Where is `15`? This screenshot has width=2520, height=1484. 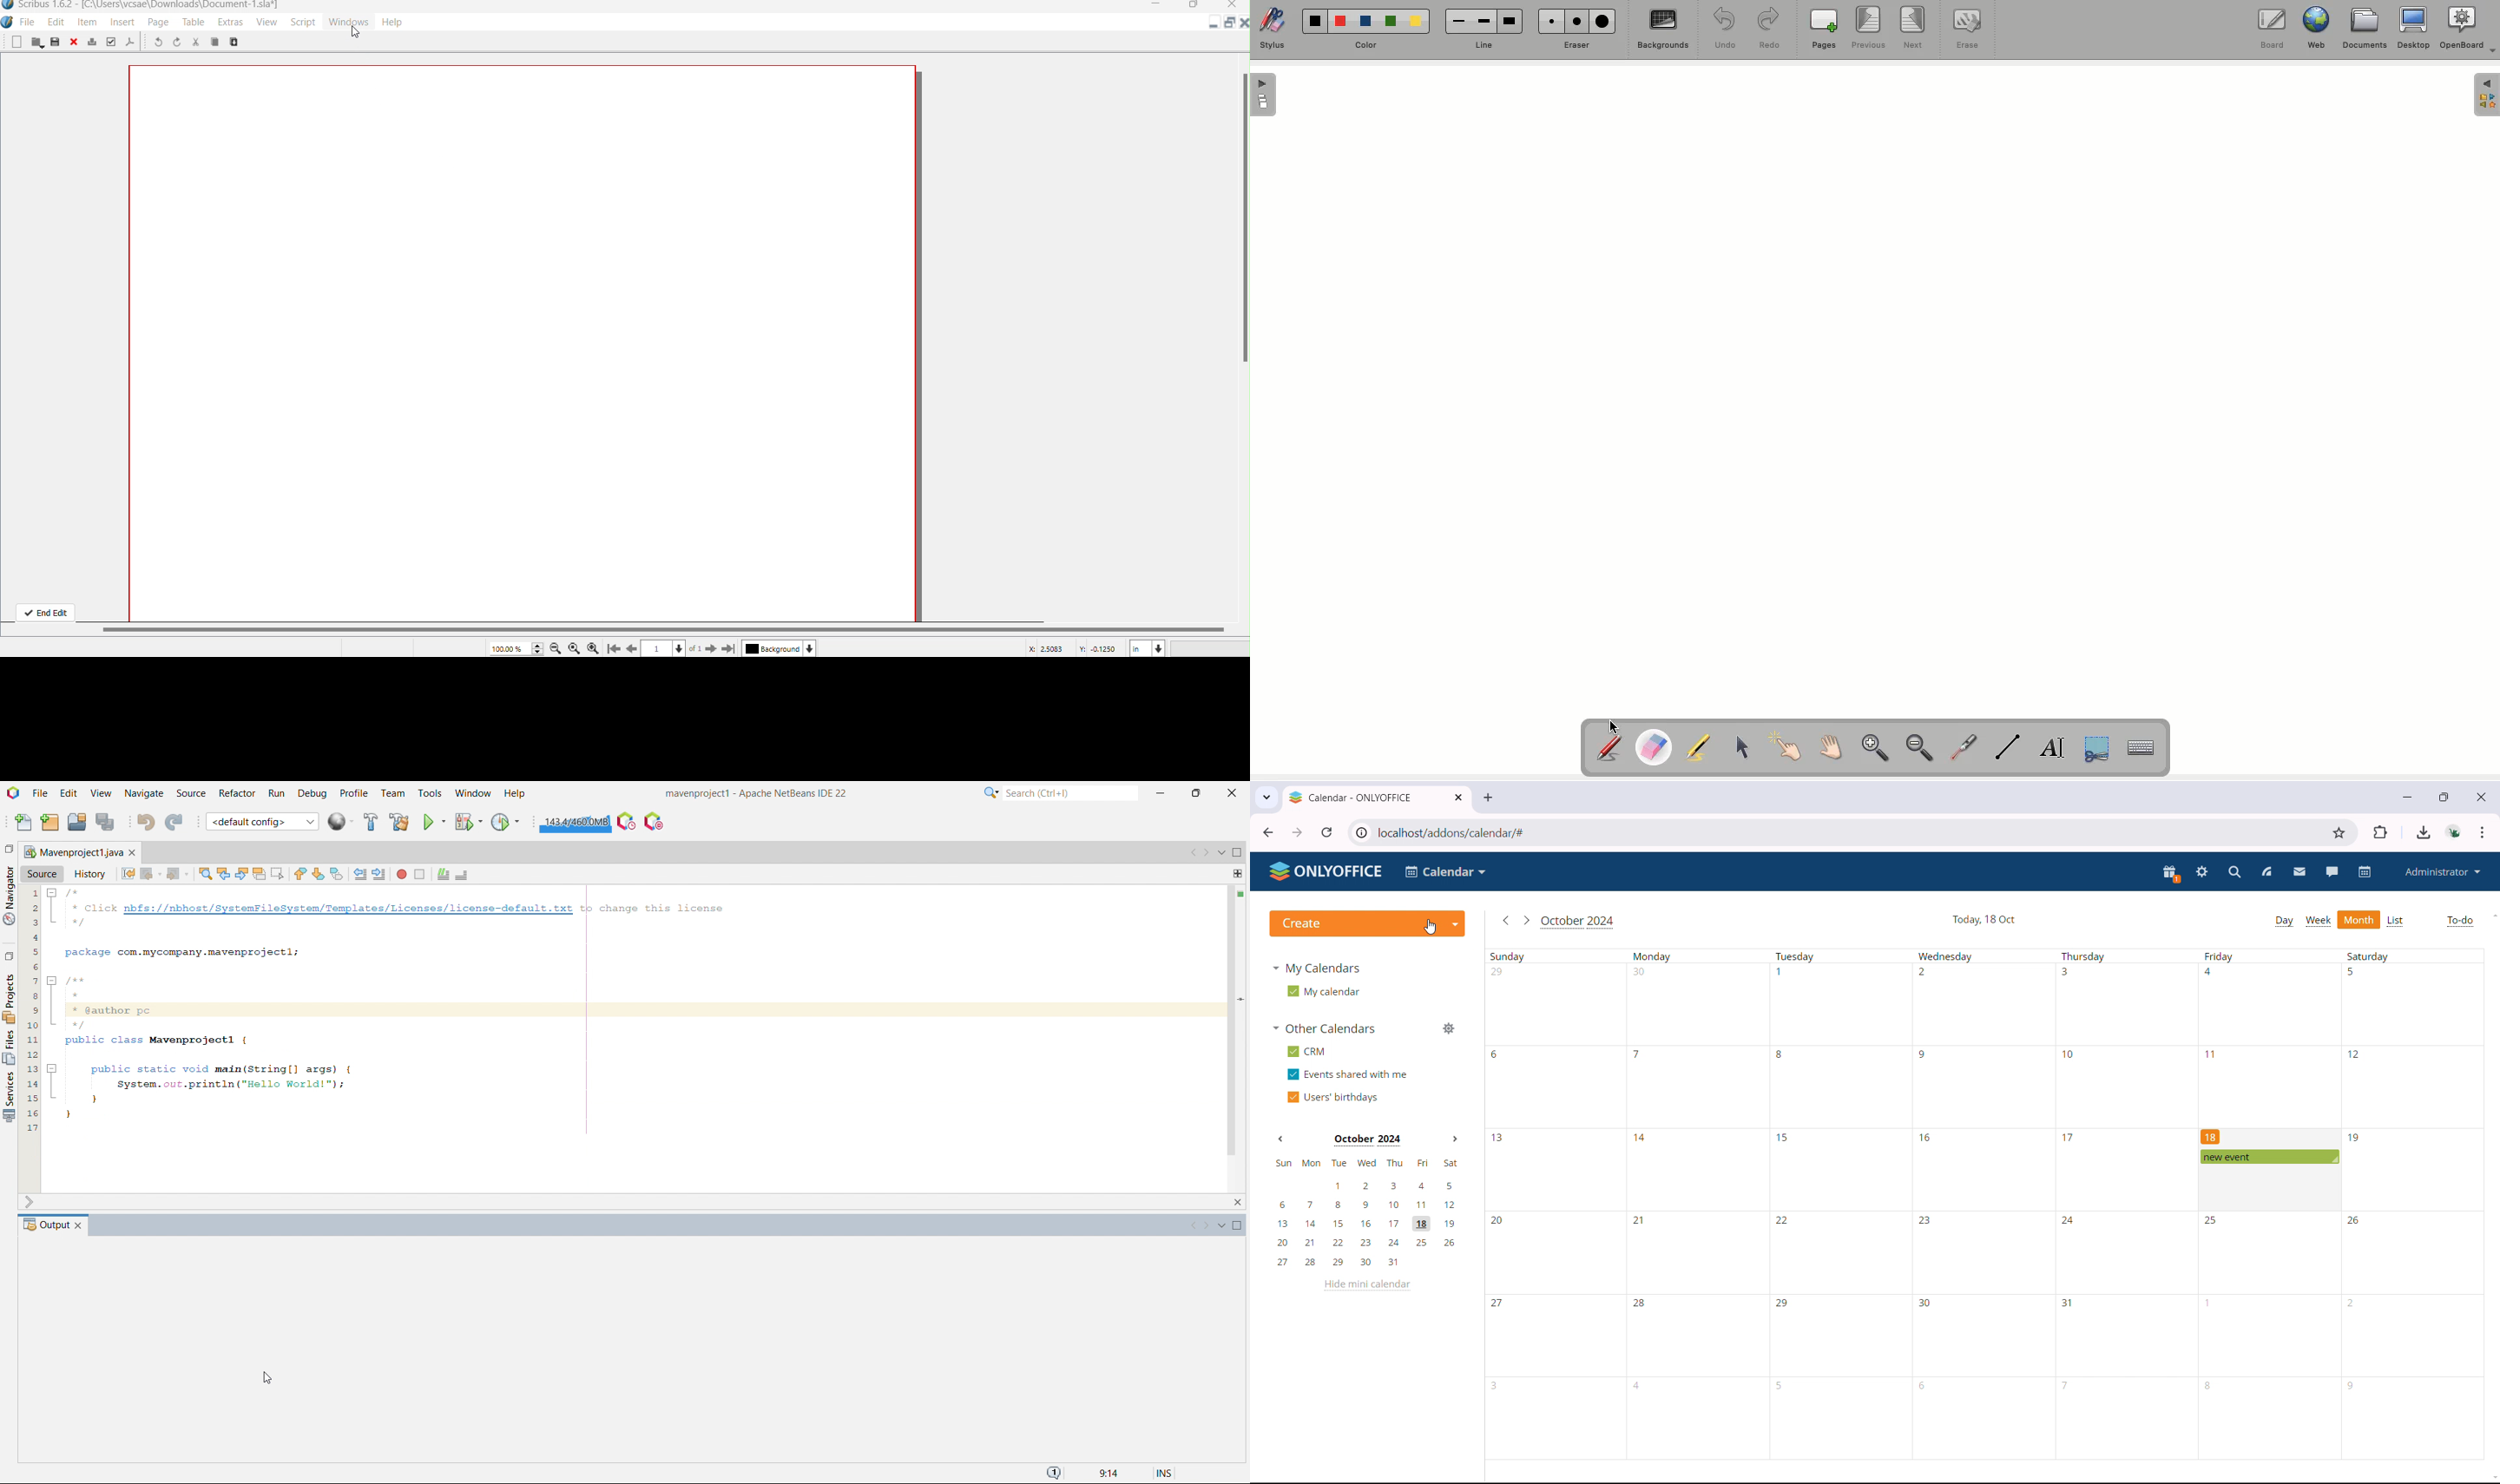 15 is located at coordinates (1783, 1137).